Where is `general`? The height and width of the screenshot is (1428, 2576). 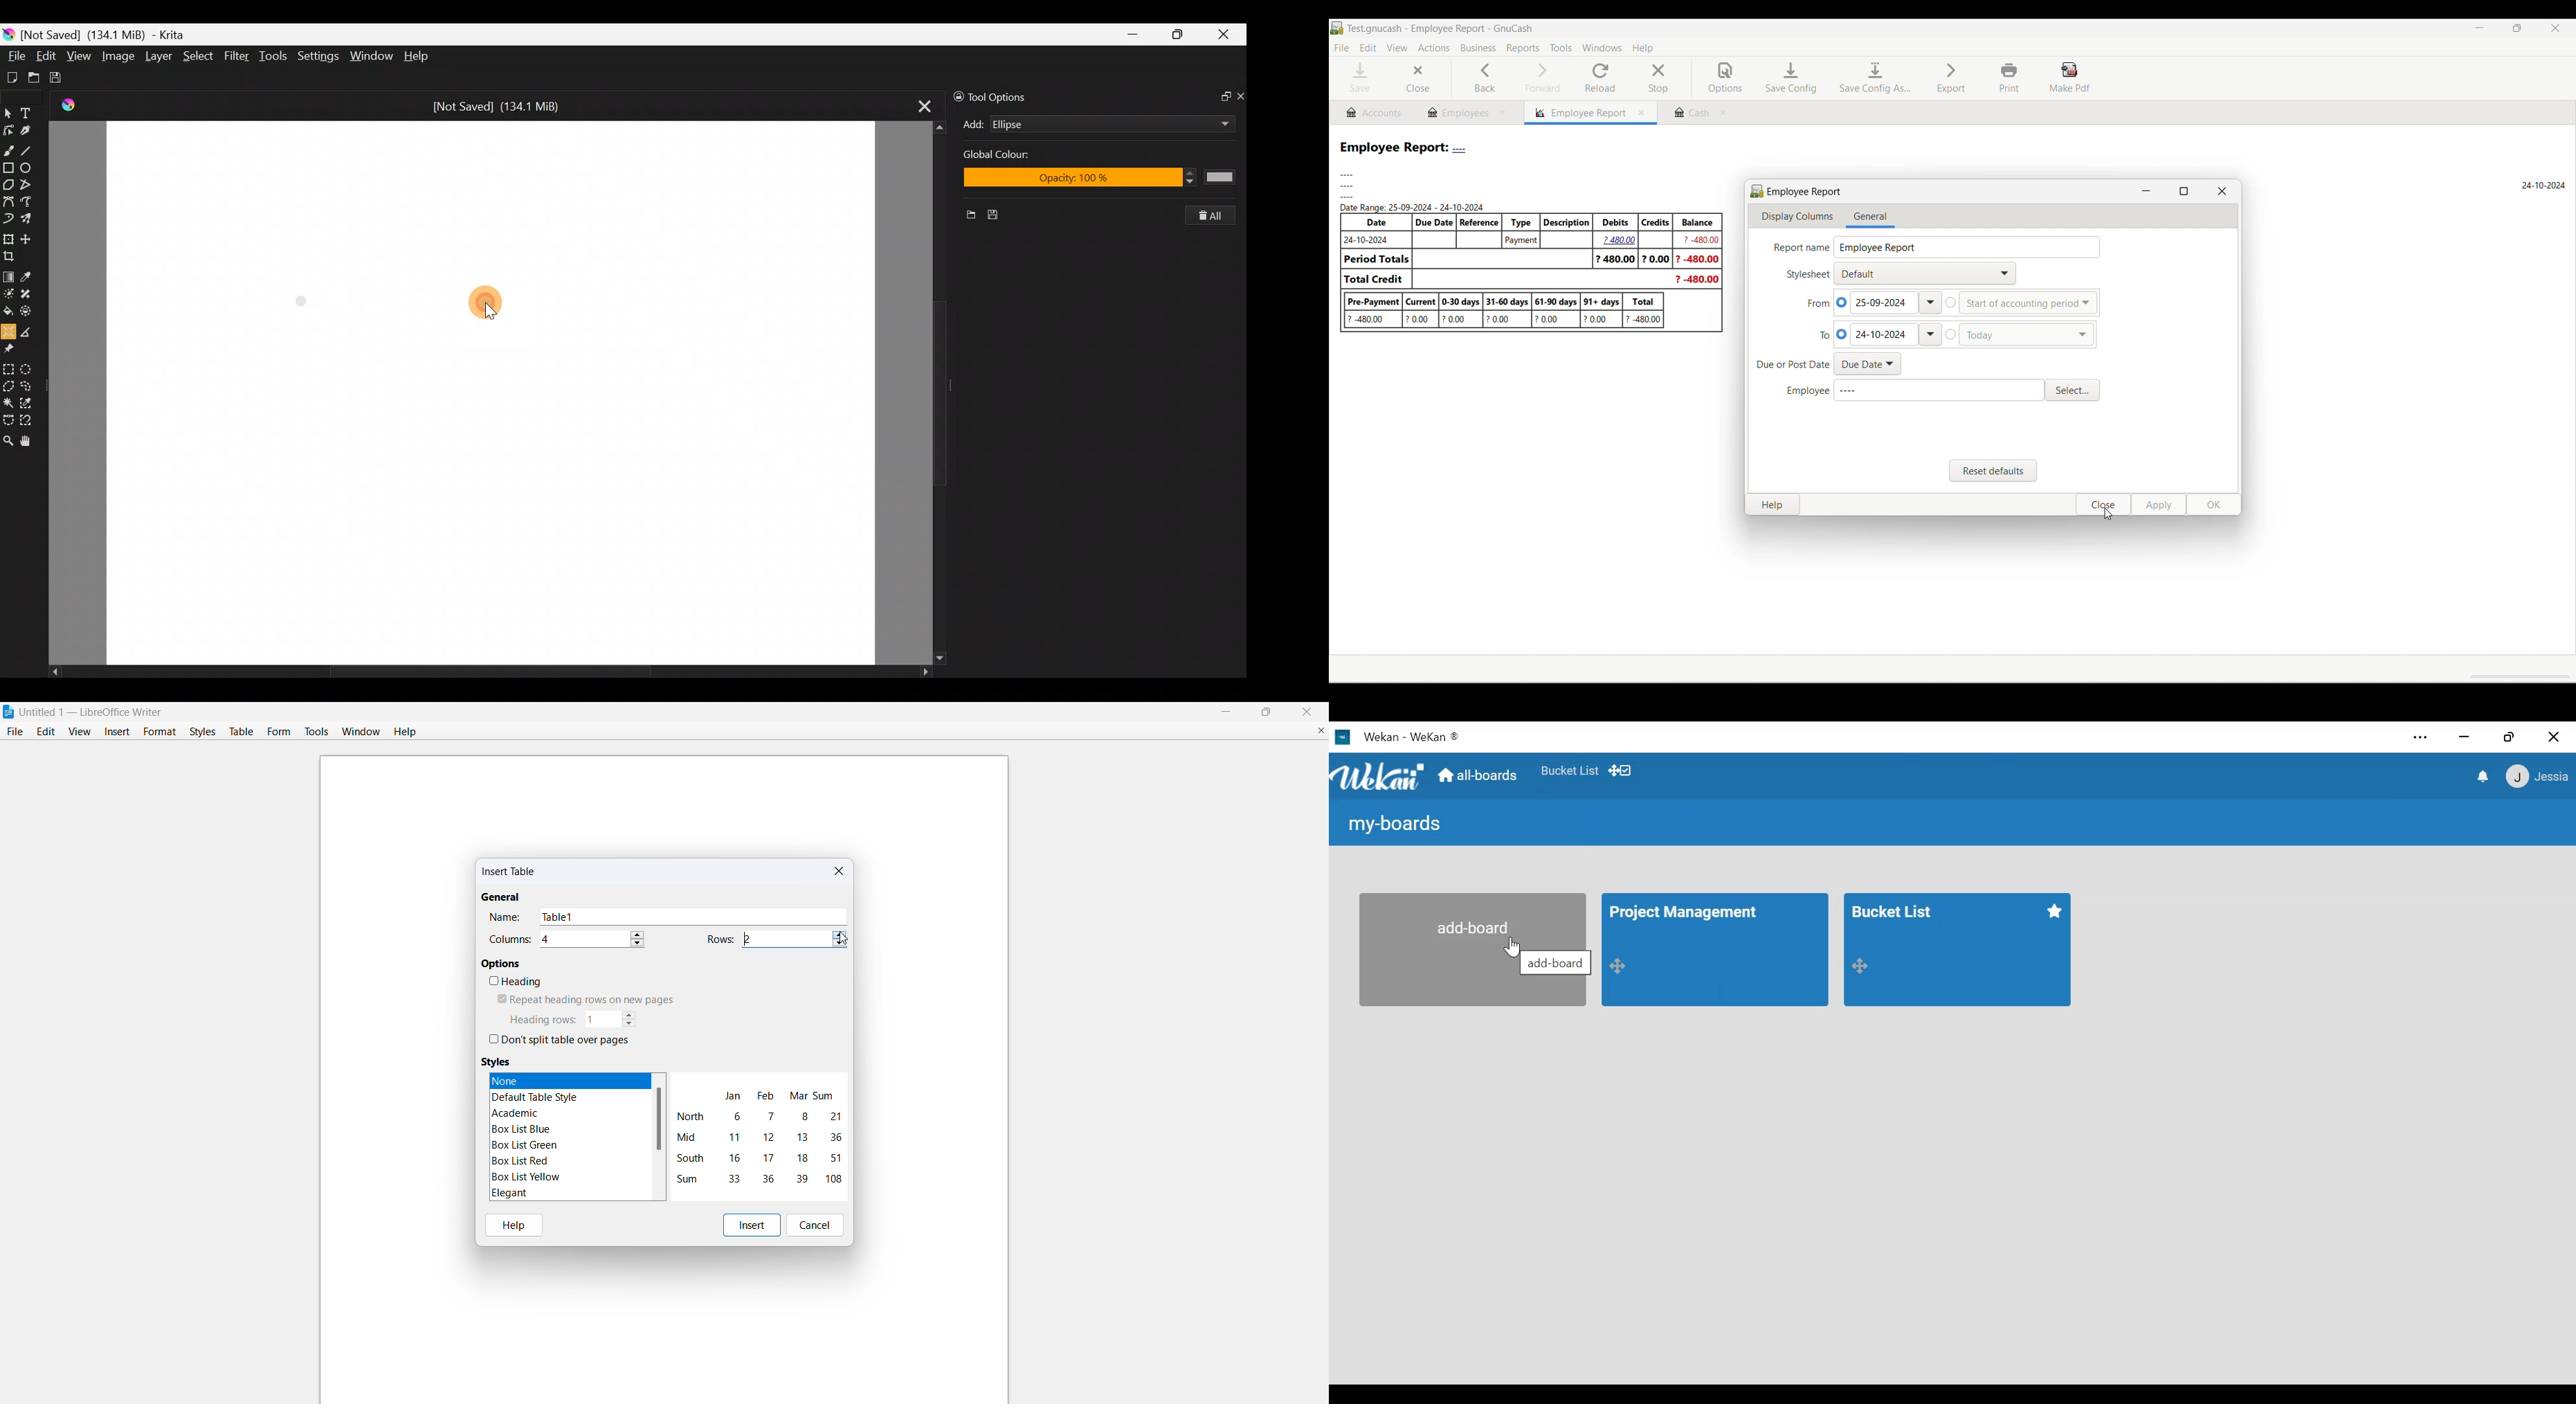
general is located at coordinates (500, 898).